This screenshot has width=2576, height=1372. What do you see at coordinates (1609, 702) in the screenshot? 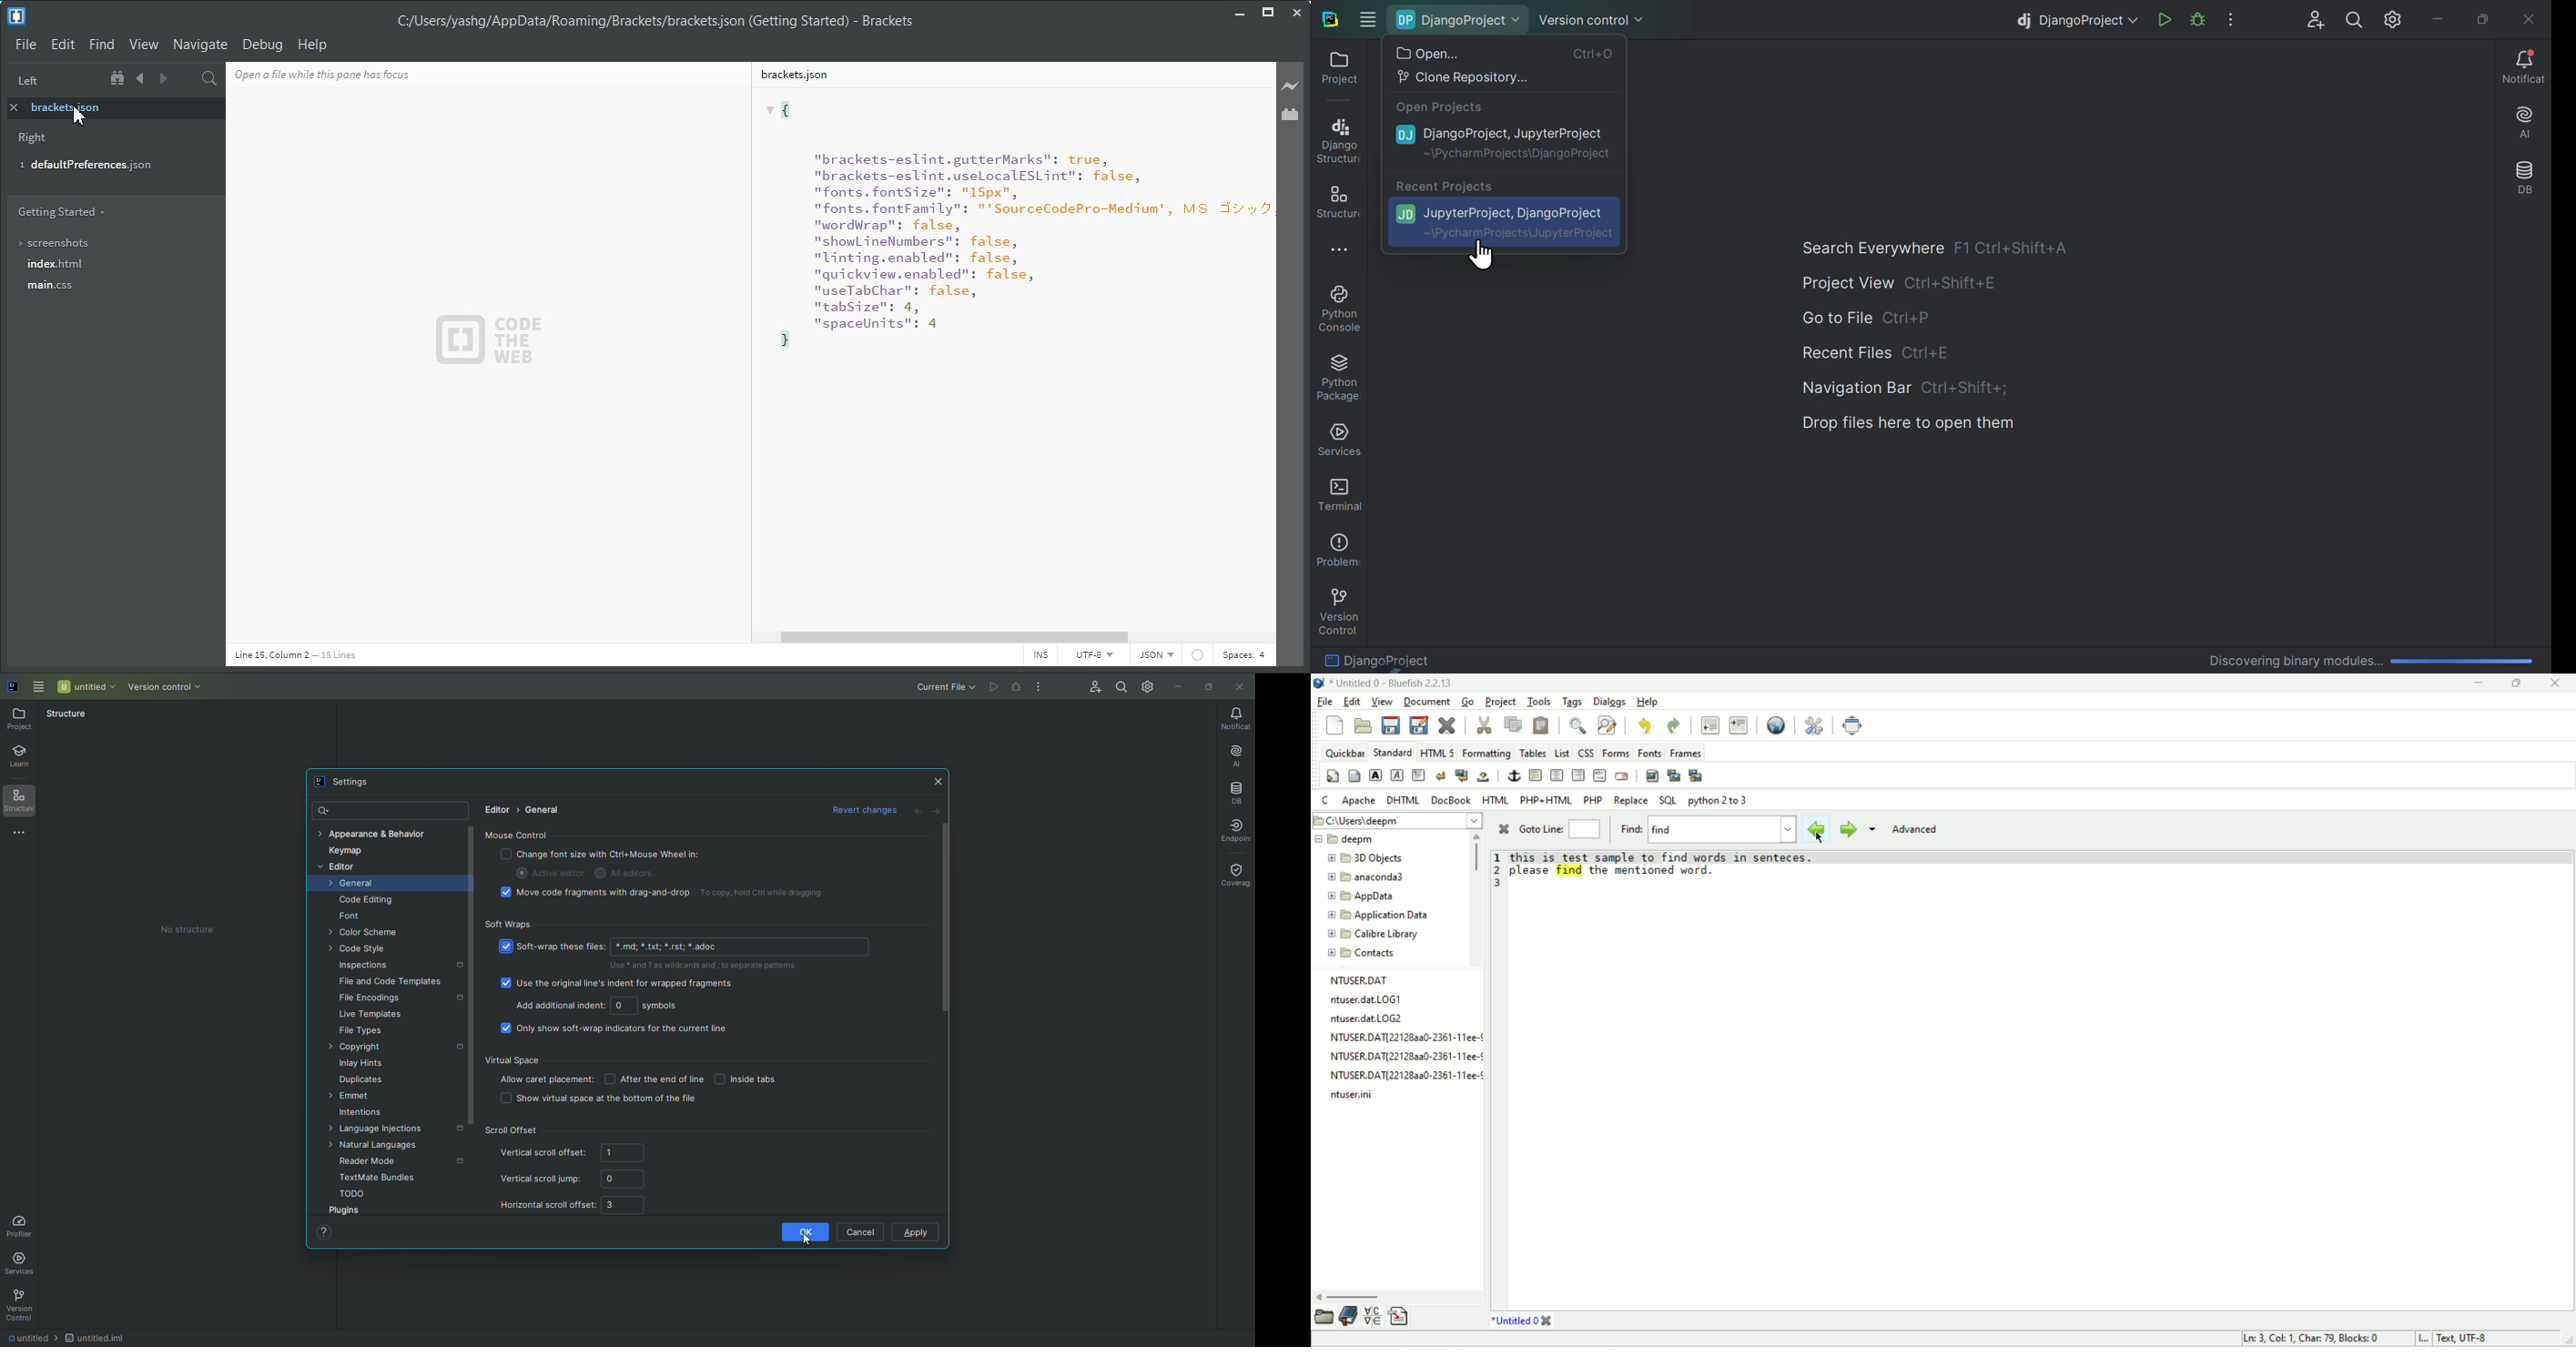
I see `dialogs` at bounding box center [1609, 702].